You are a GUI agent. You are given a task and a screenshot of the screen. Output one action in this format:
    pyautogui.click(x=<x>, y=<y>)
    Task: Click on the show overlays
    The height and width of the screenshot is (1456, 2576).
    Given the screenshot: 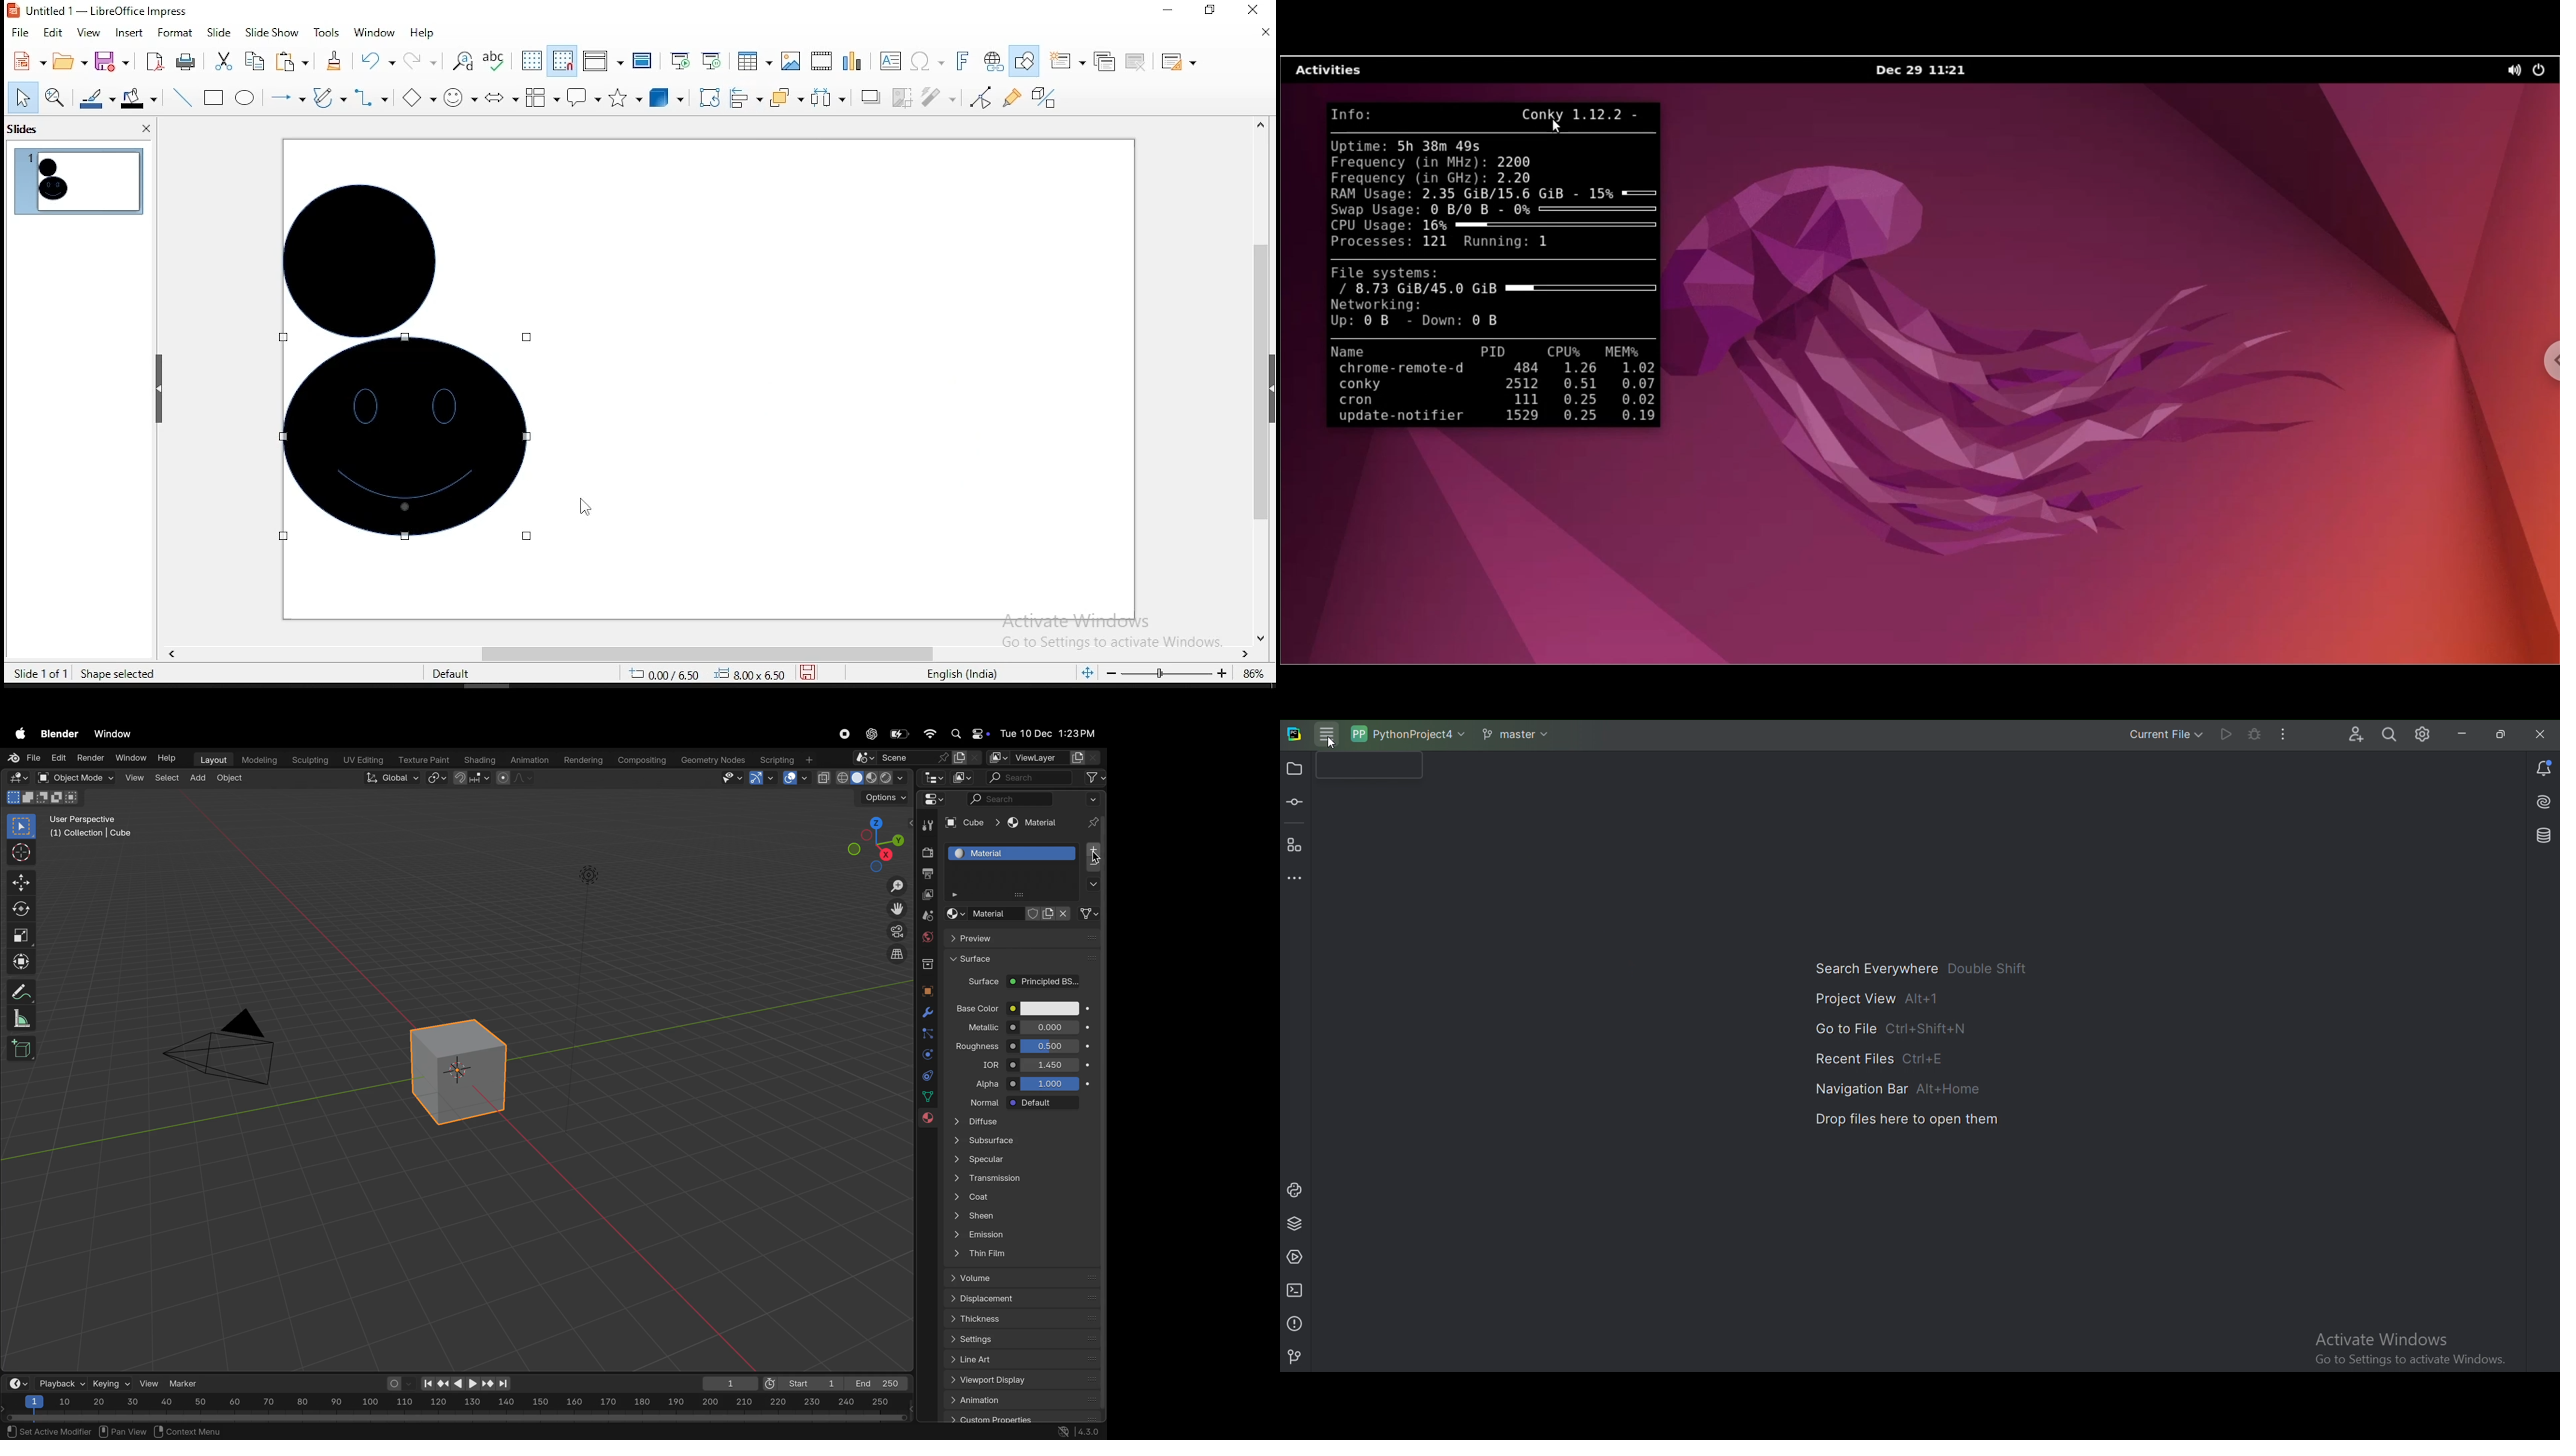 What is the action you would take?
    pyautogui.click(x=795, y=778)
    